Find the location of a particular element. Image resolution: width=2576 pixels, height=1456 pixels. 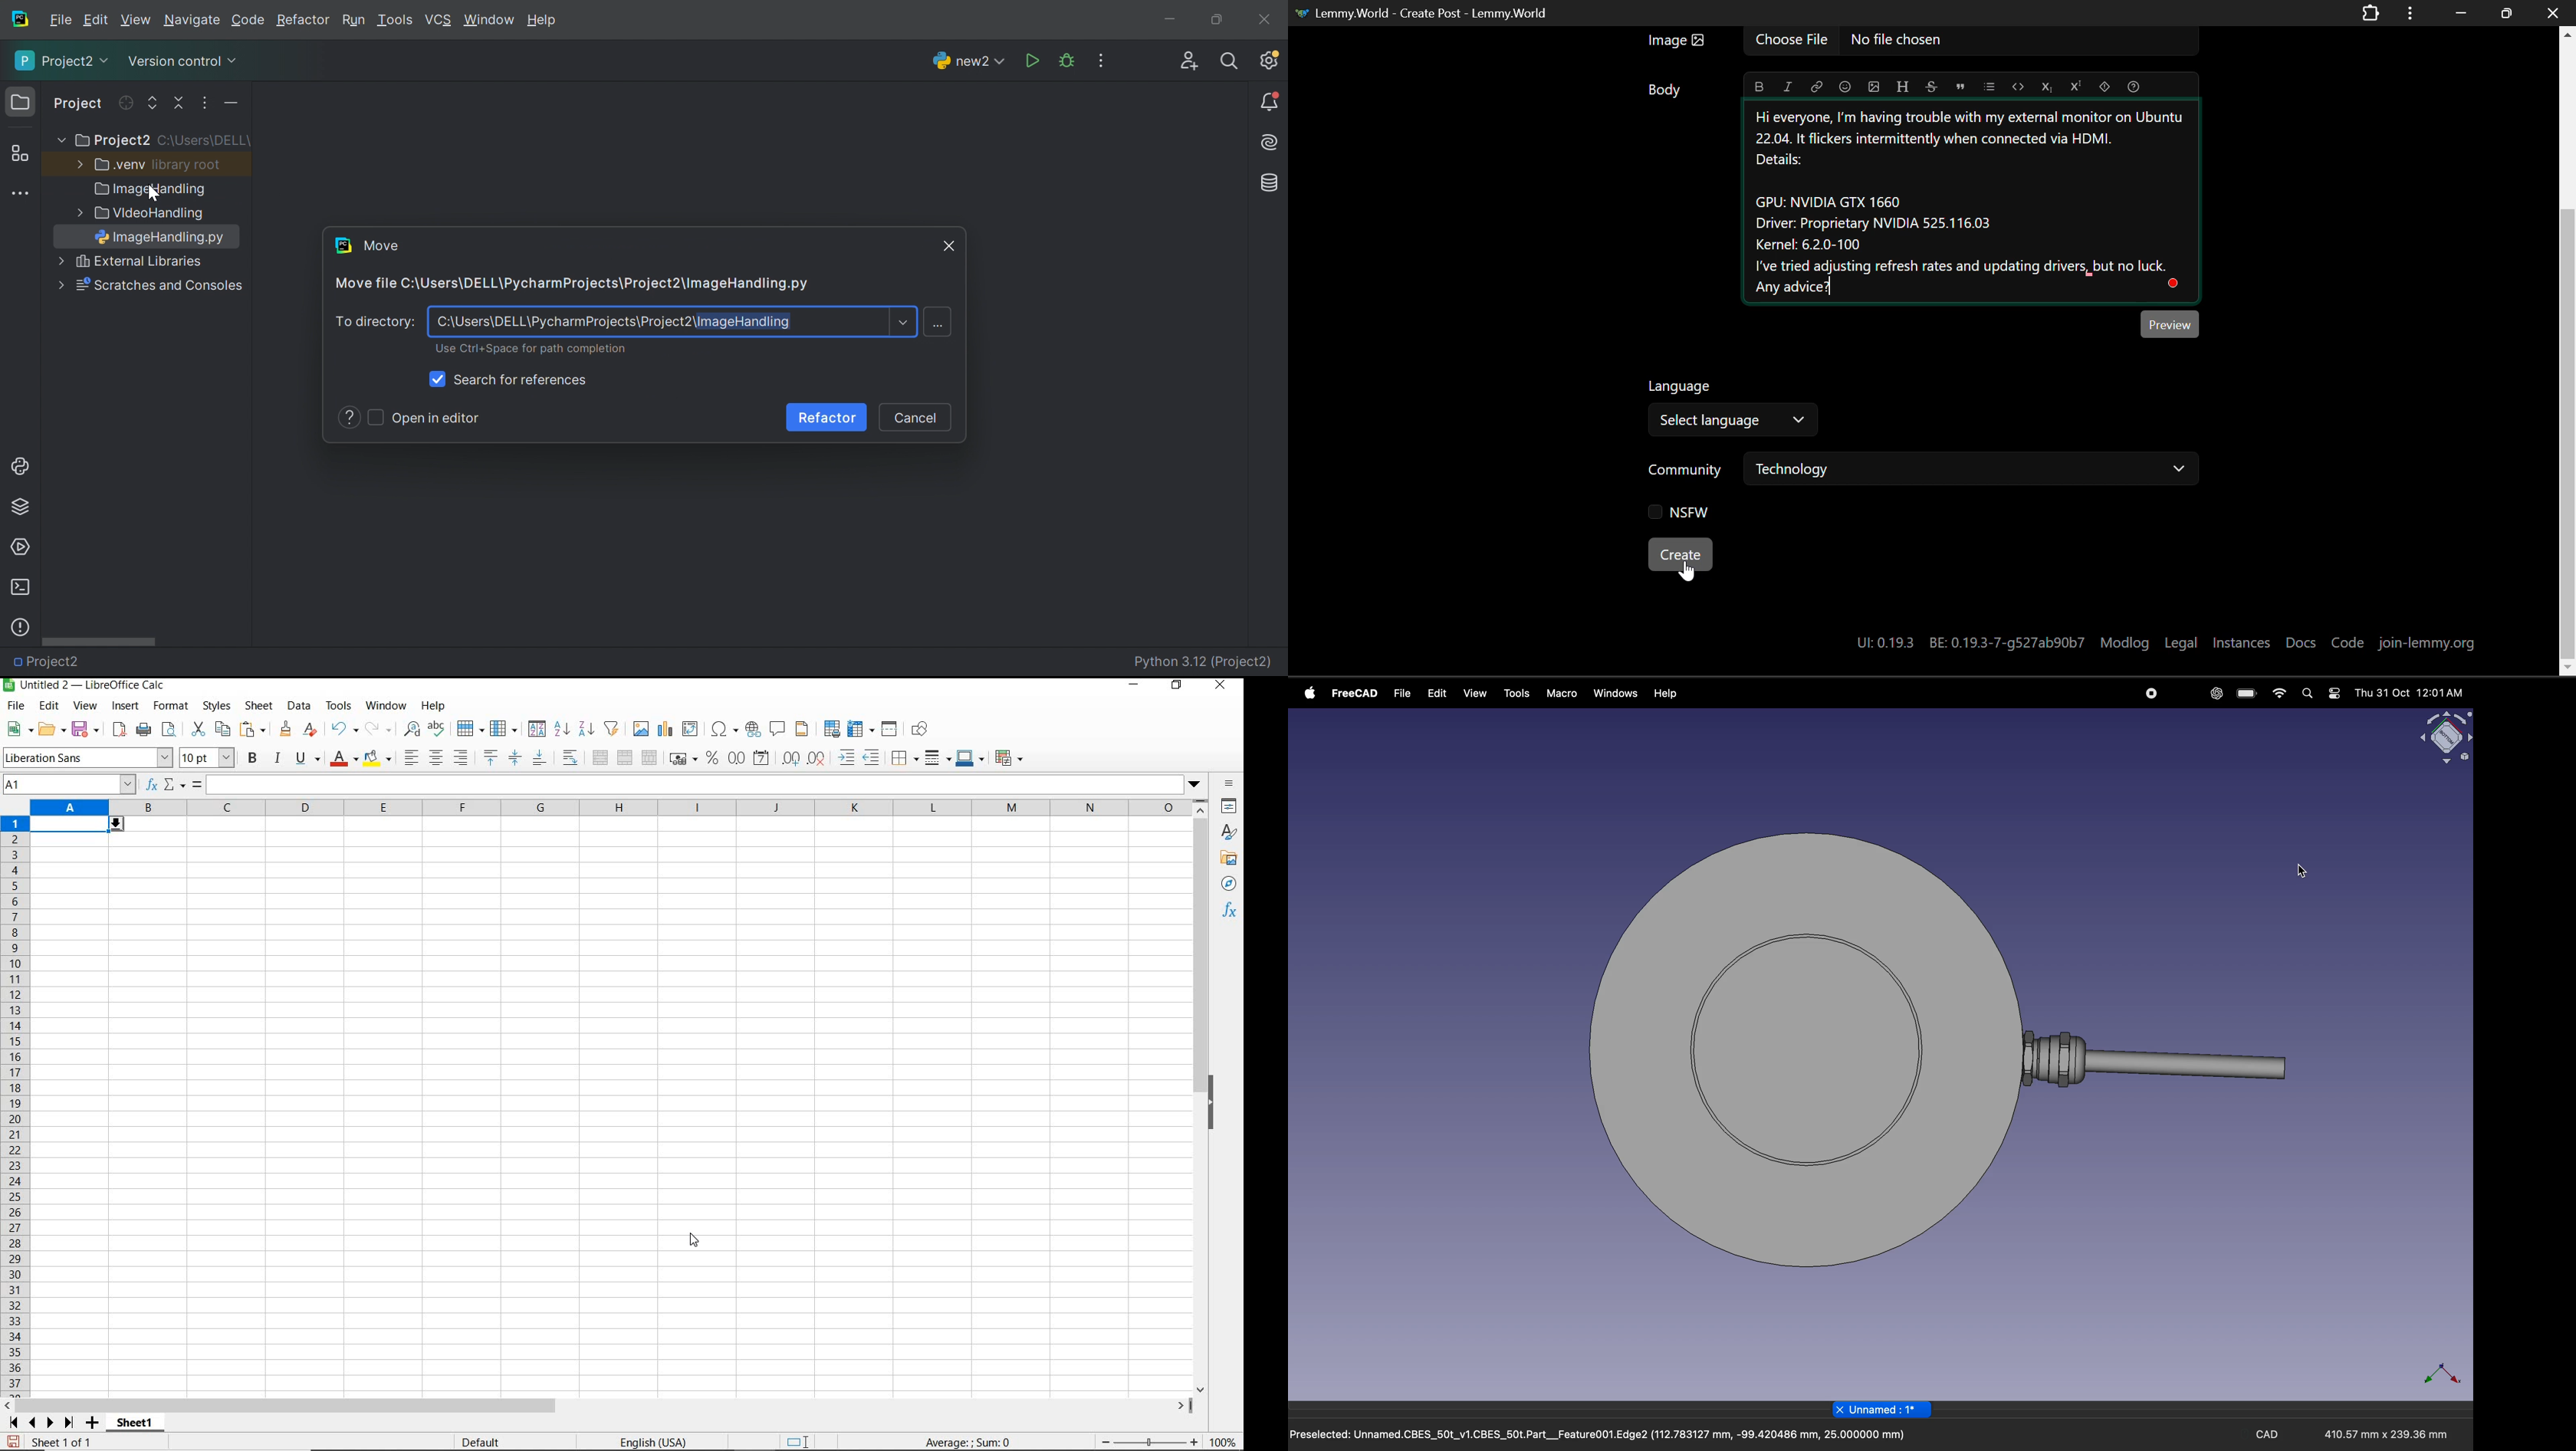

Navigate is located at coordinates (193, 22).